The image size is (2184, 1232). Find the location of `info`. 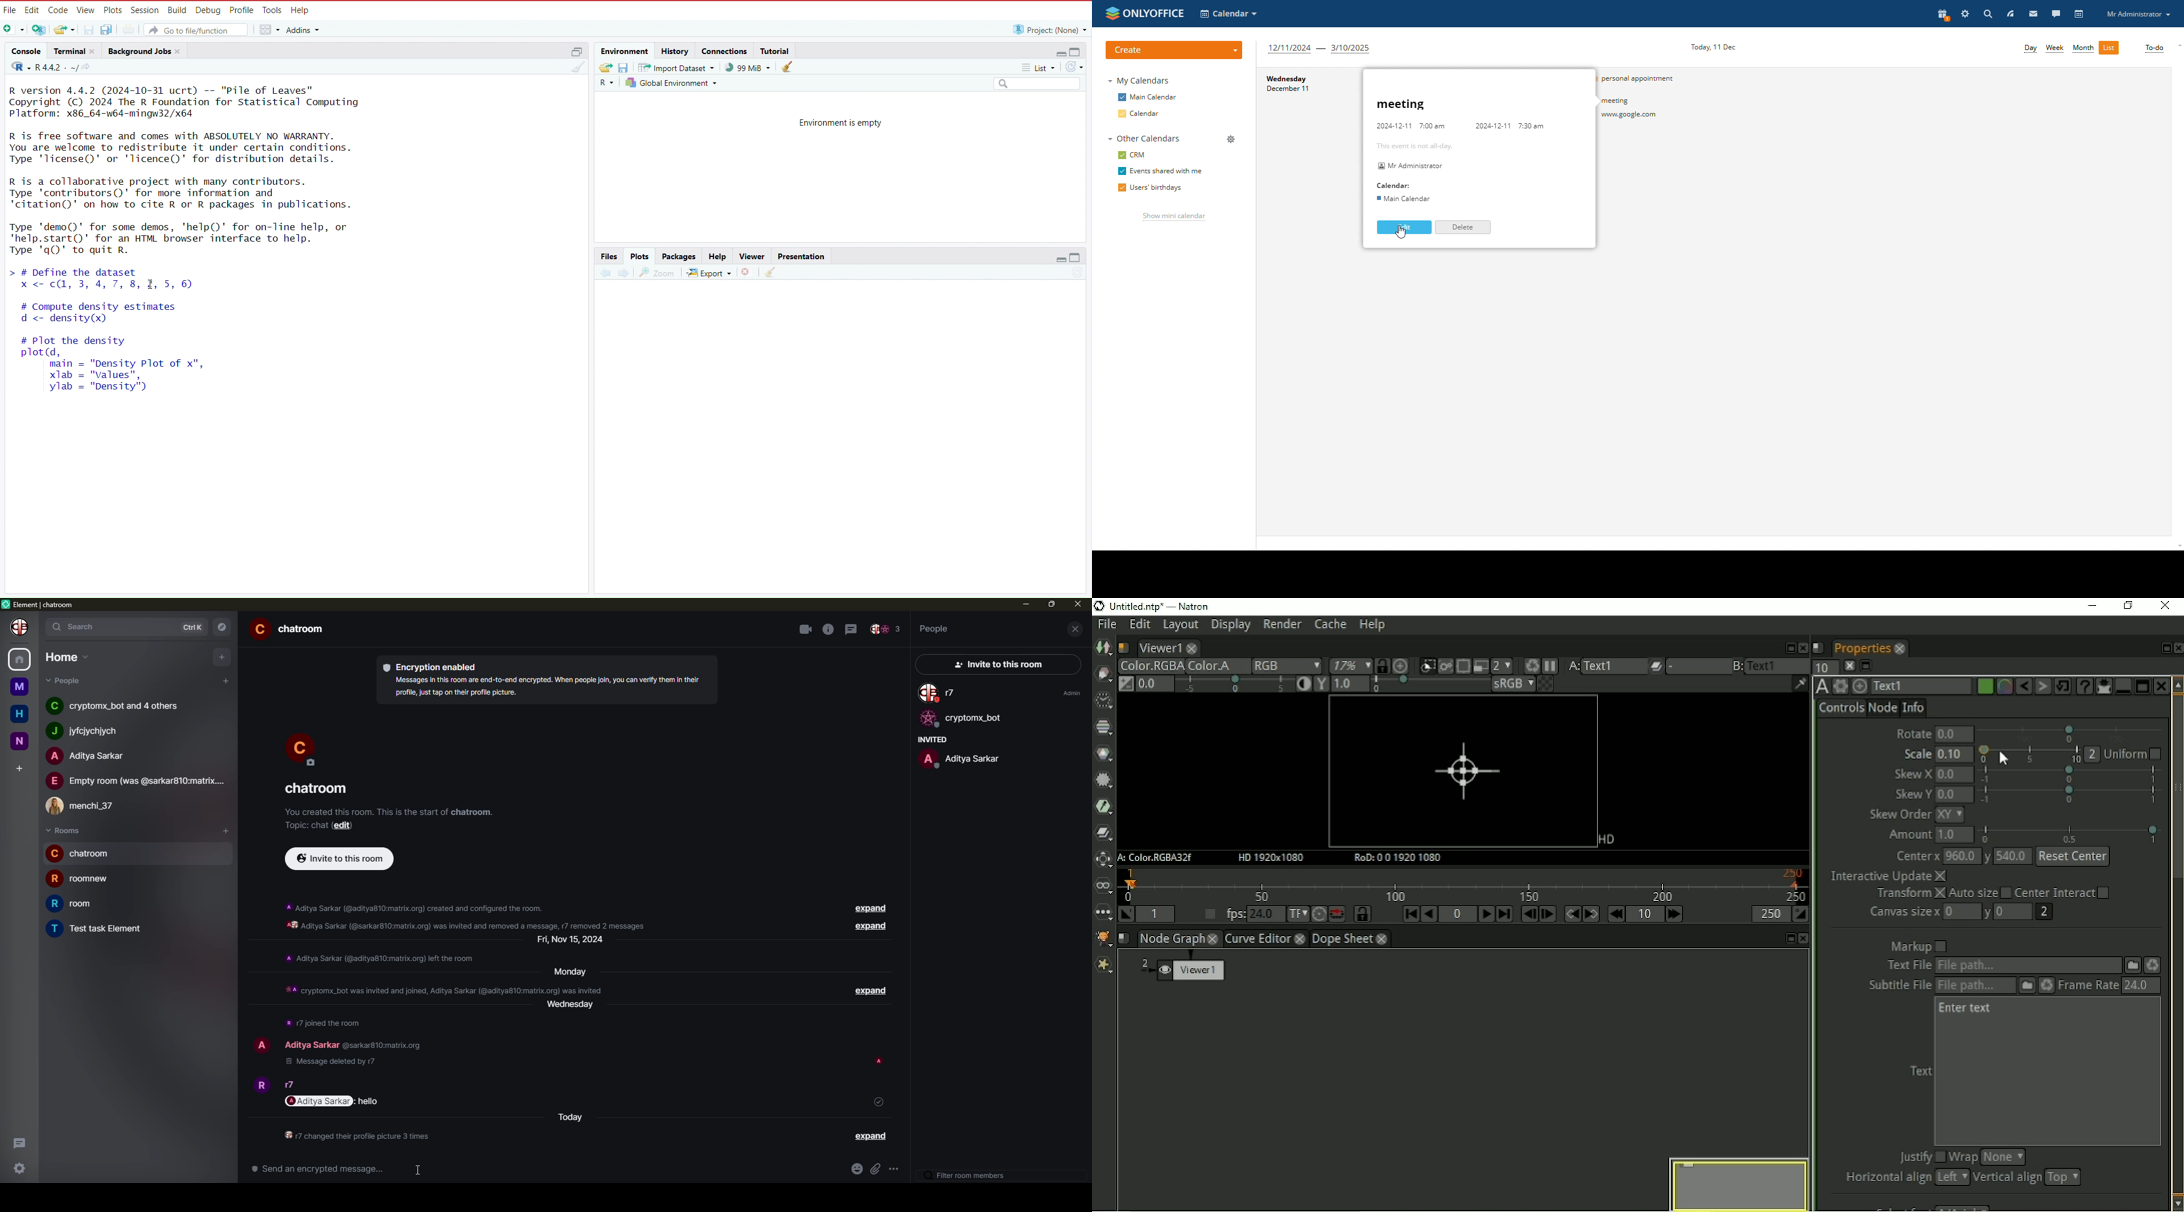

info is located at coordinates (442, 989).